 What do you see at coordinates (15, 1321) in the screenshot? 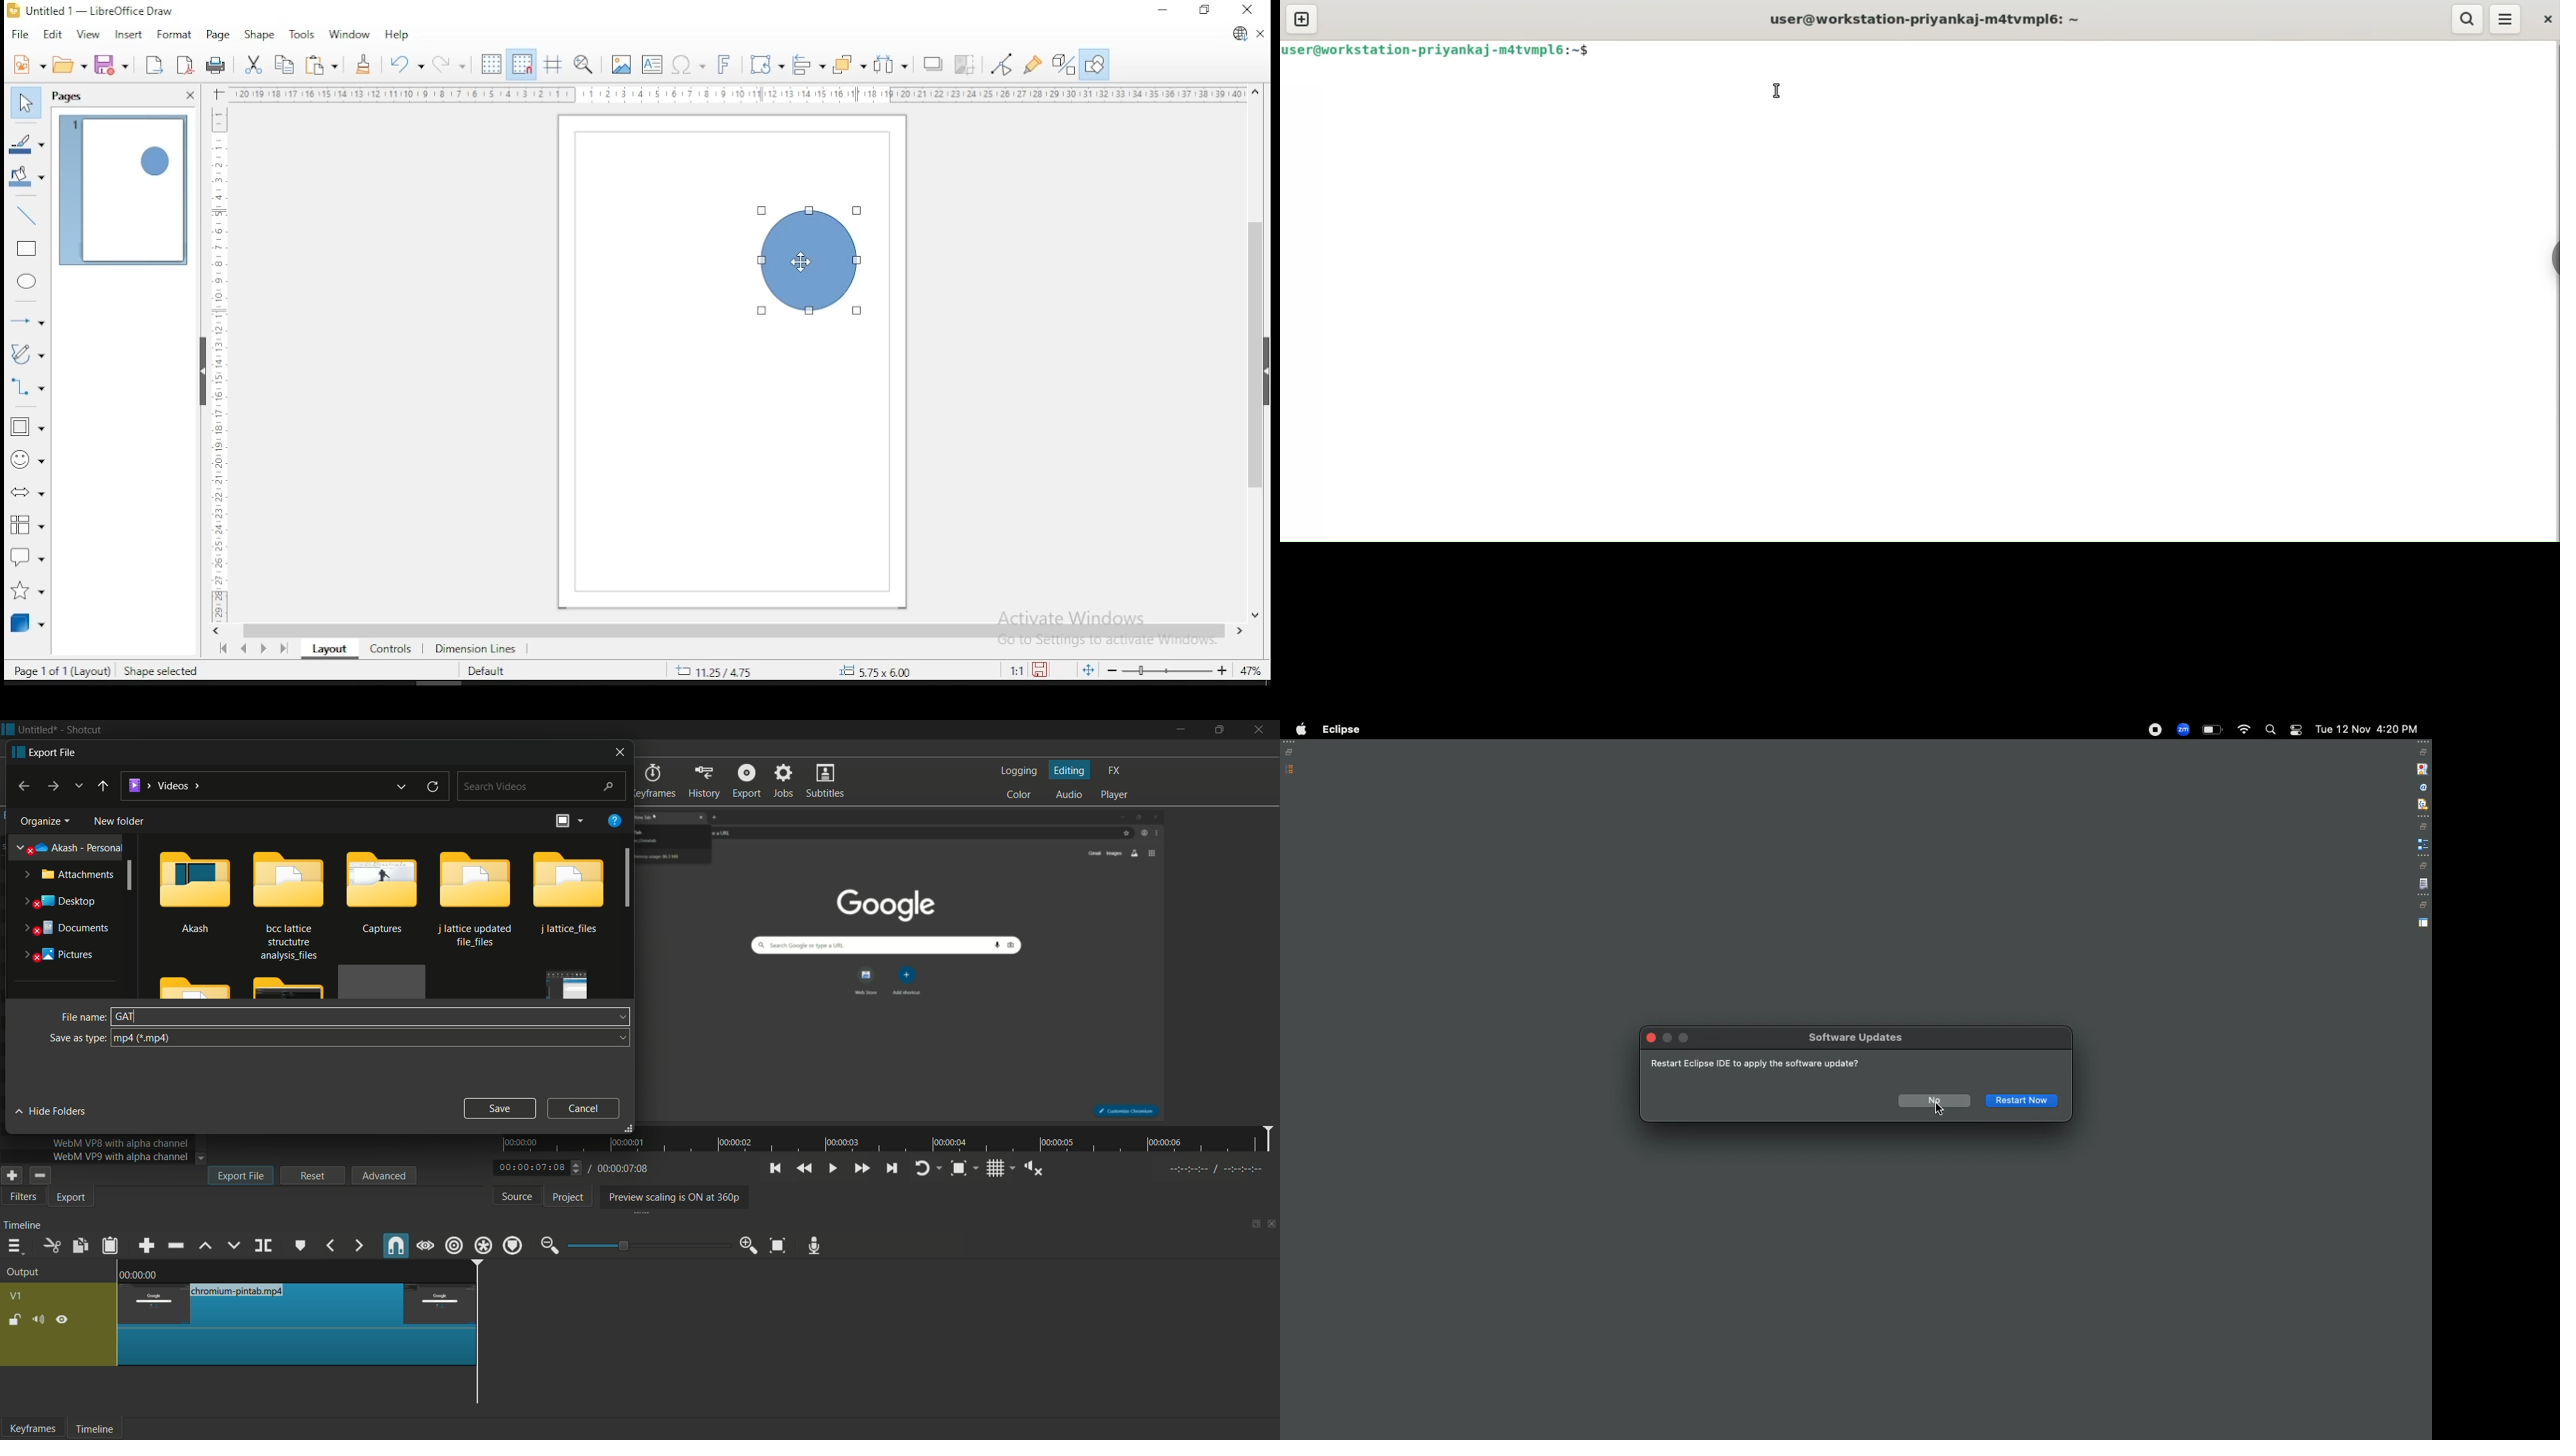
I see `lock` at bounding box center [15, 1321].